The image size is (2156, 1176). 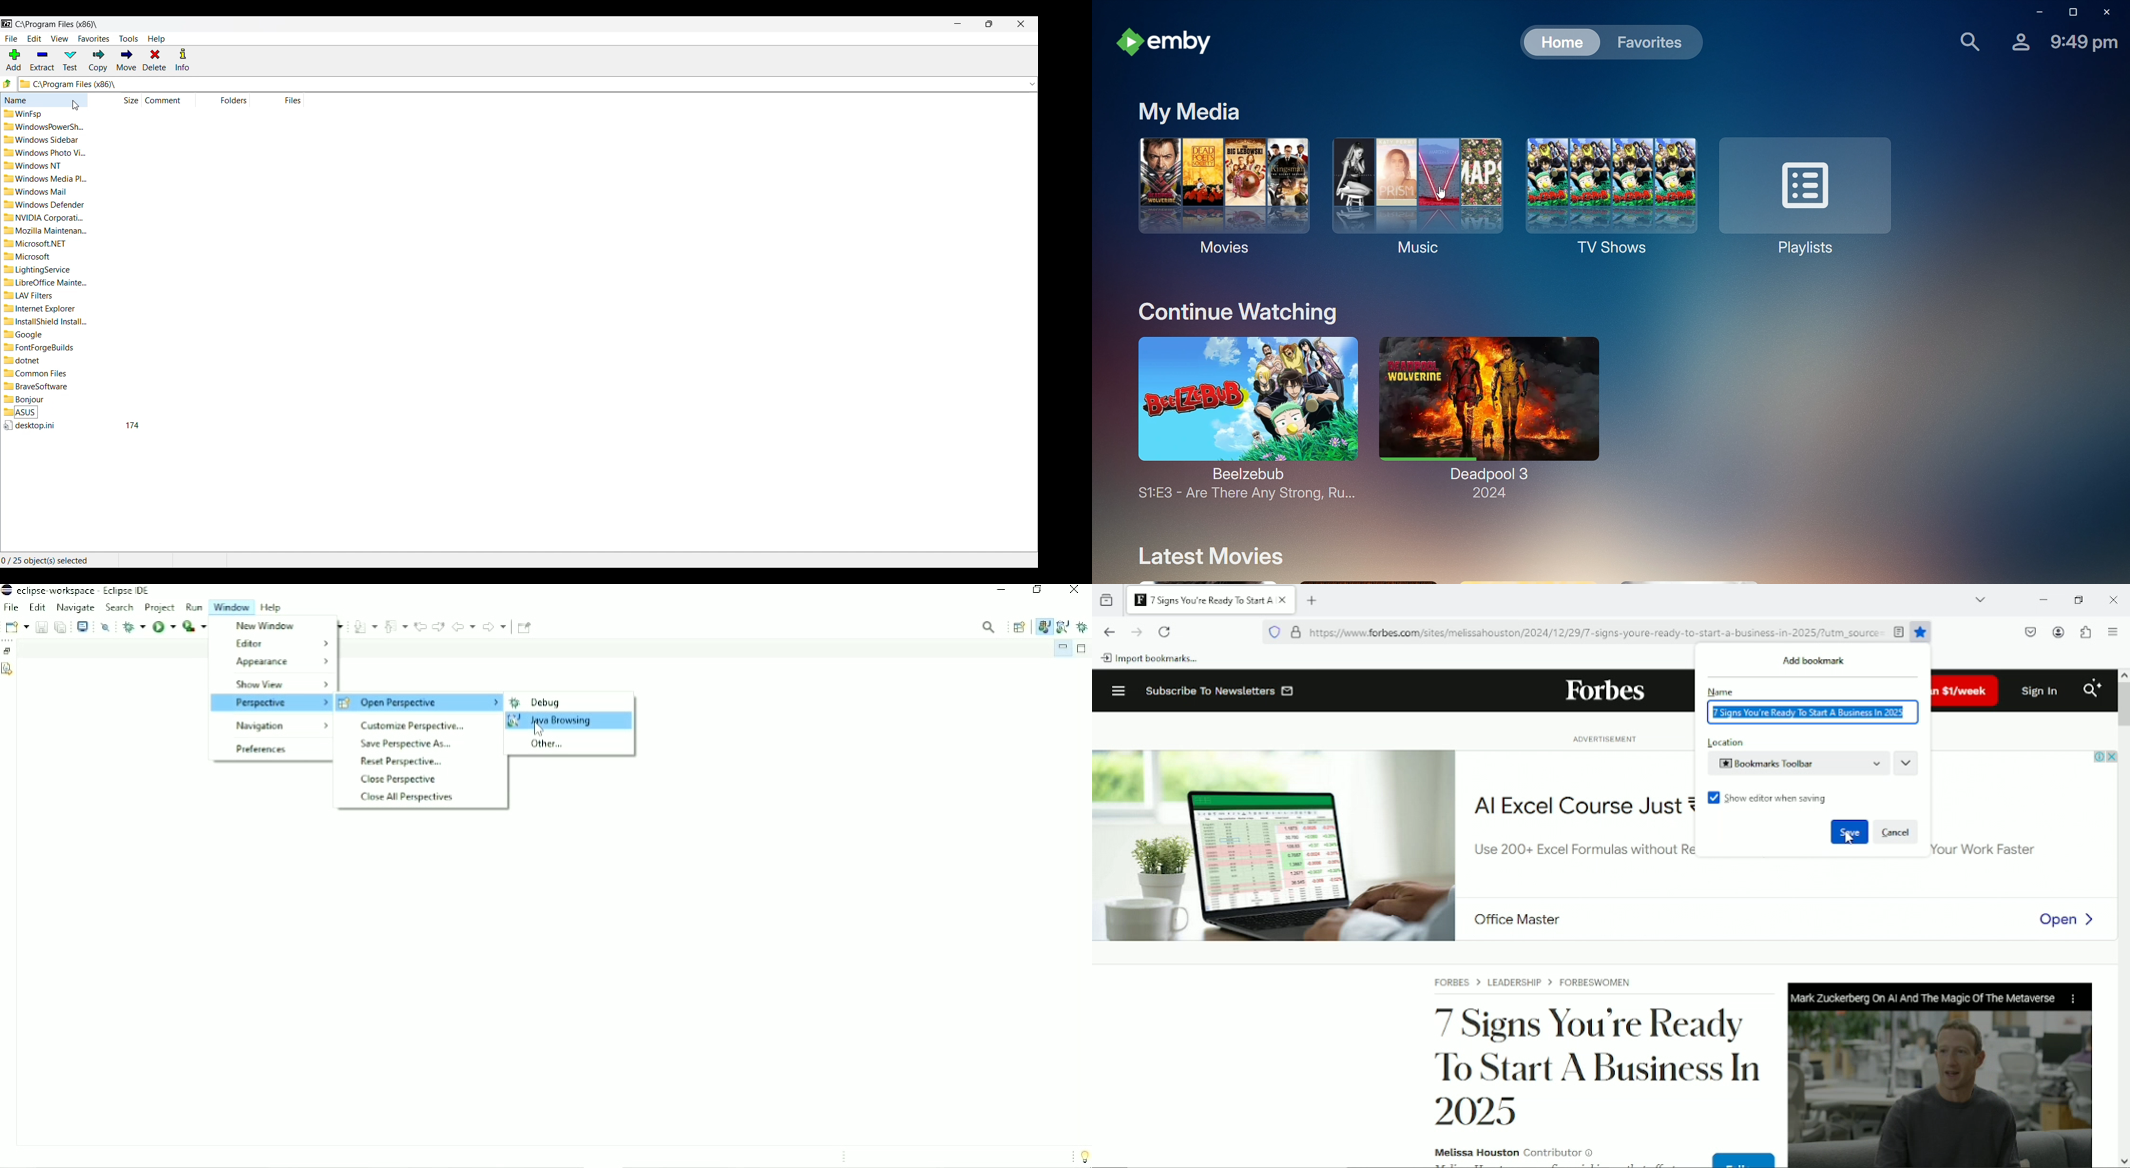 I want to click on Selected files out of total number of files in the folder, so click(x=59, y=560).